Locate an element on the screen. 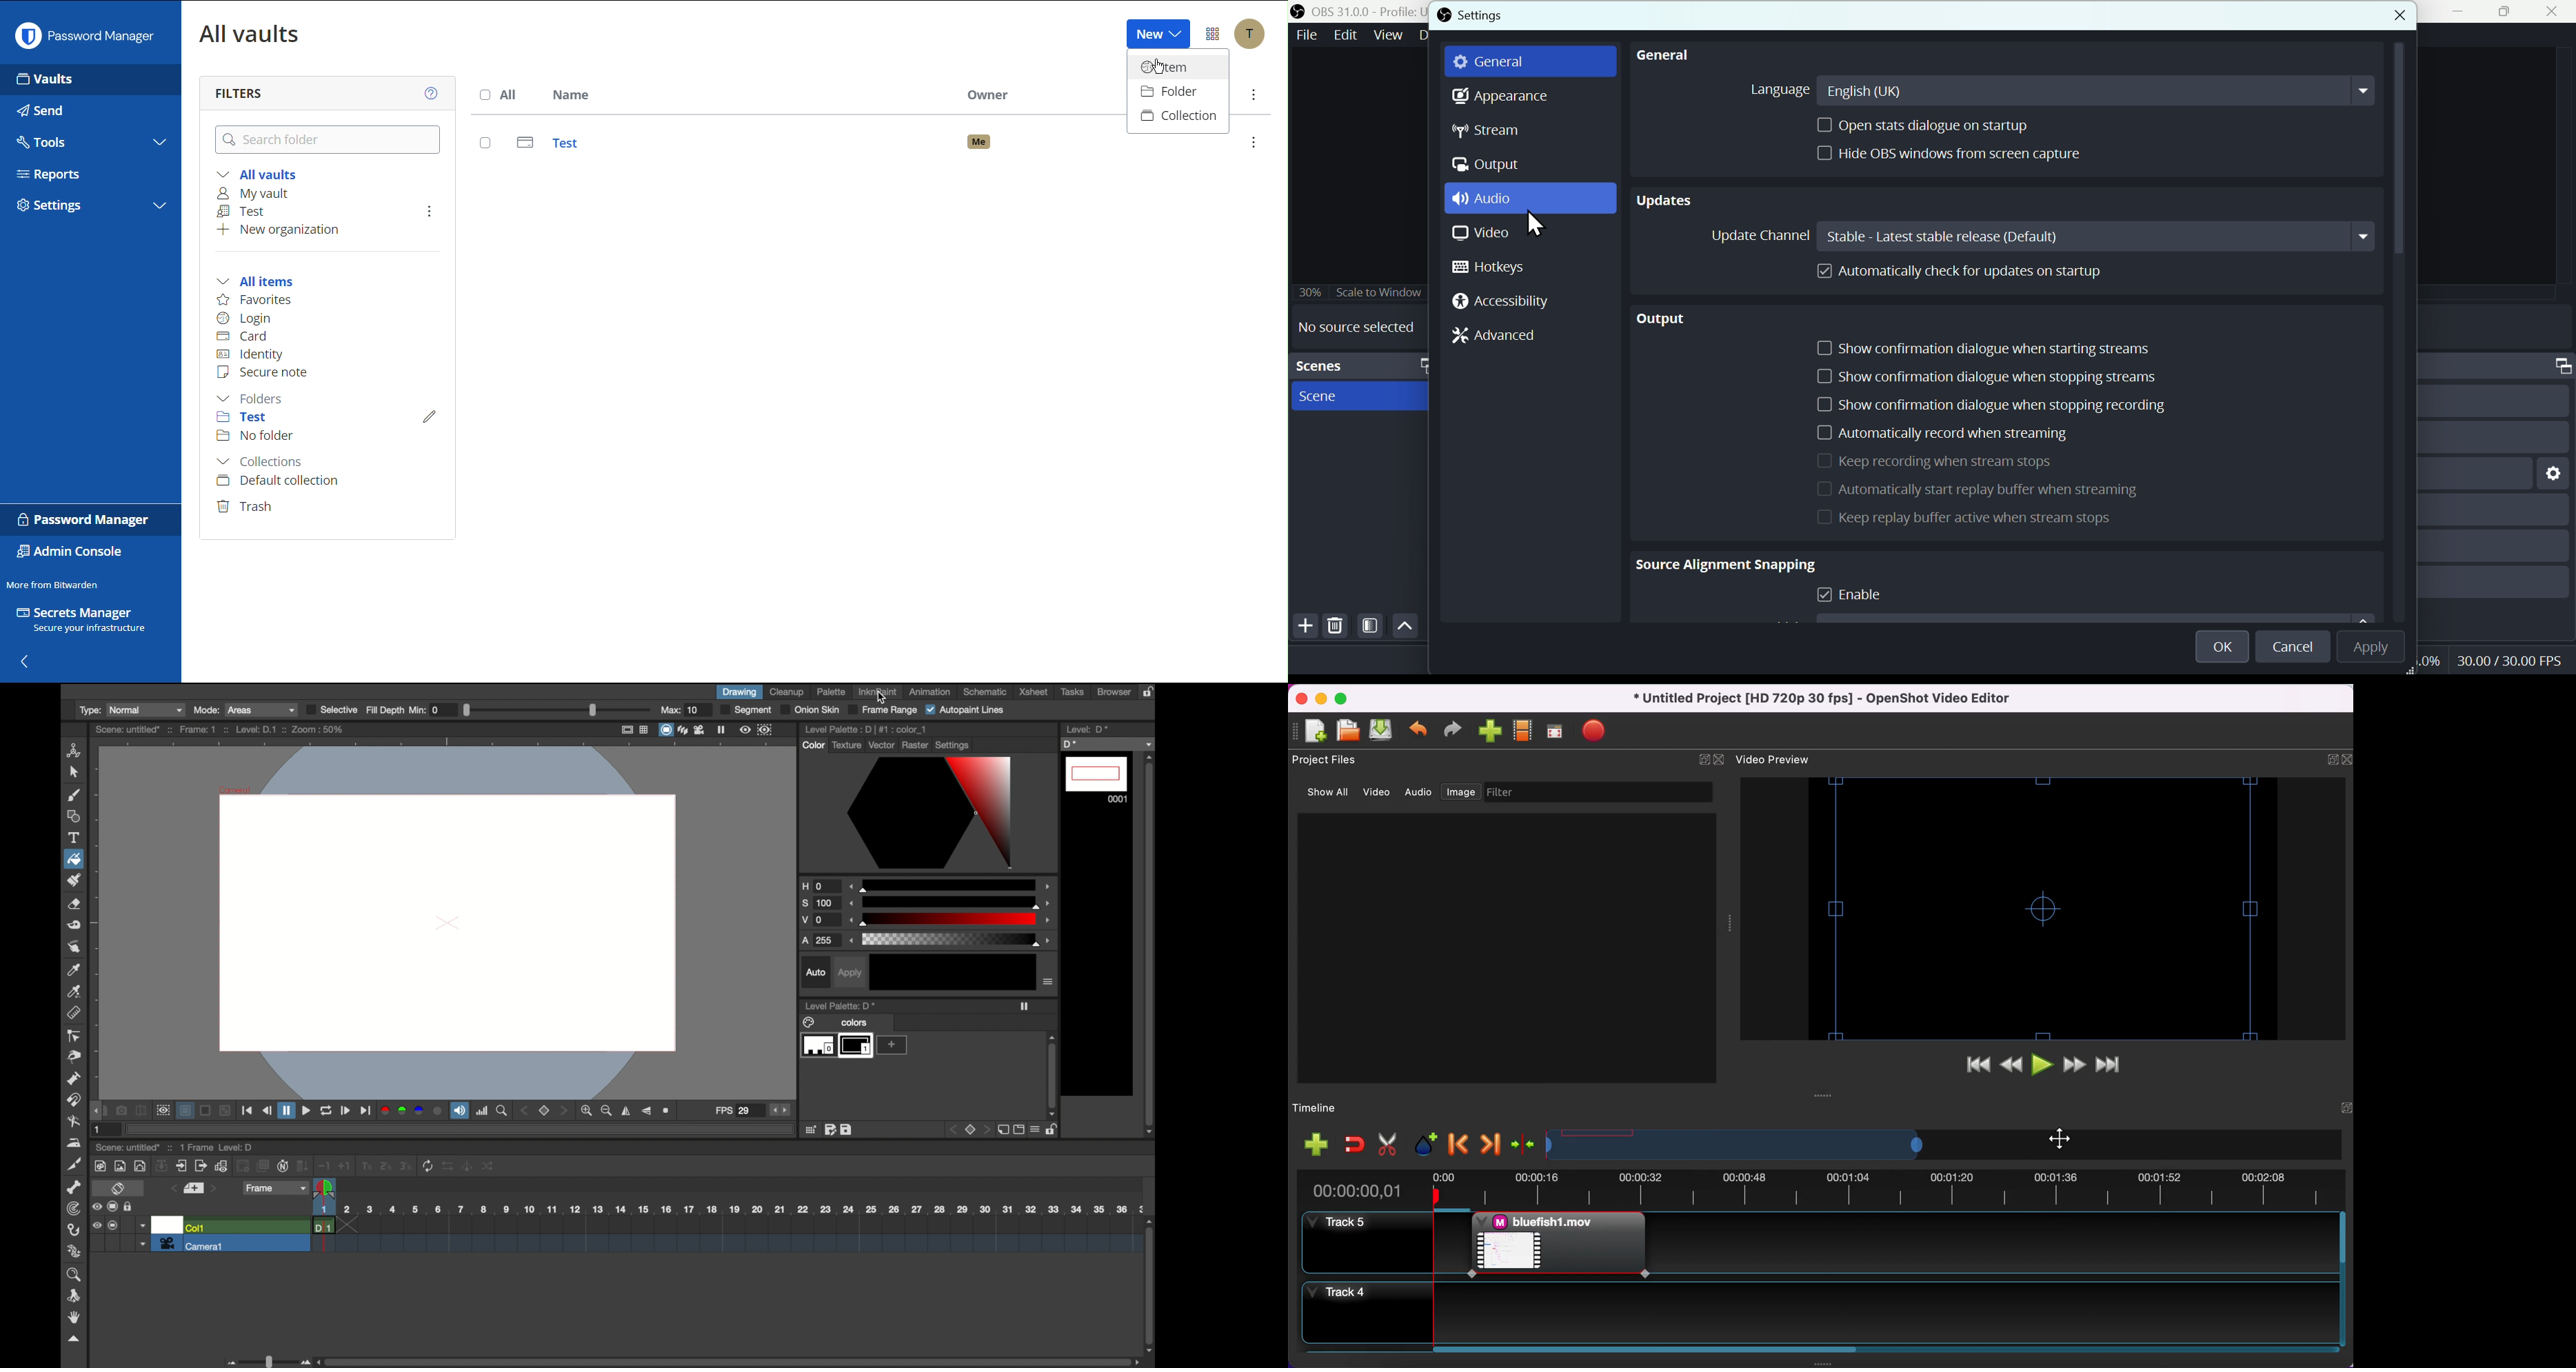 Image resolution: width=2576 pixels, height=1372 pixels. level palette: D | #1 : color_1 is located at coordinates (865, 729).